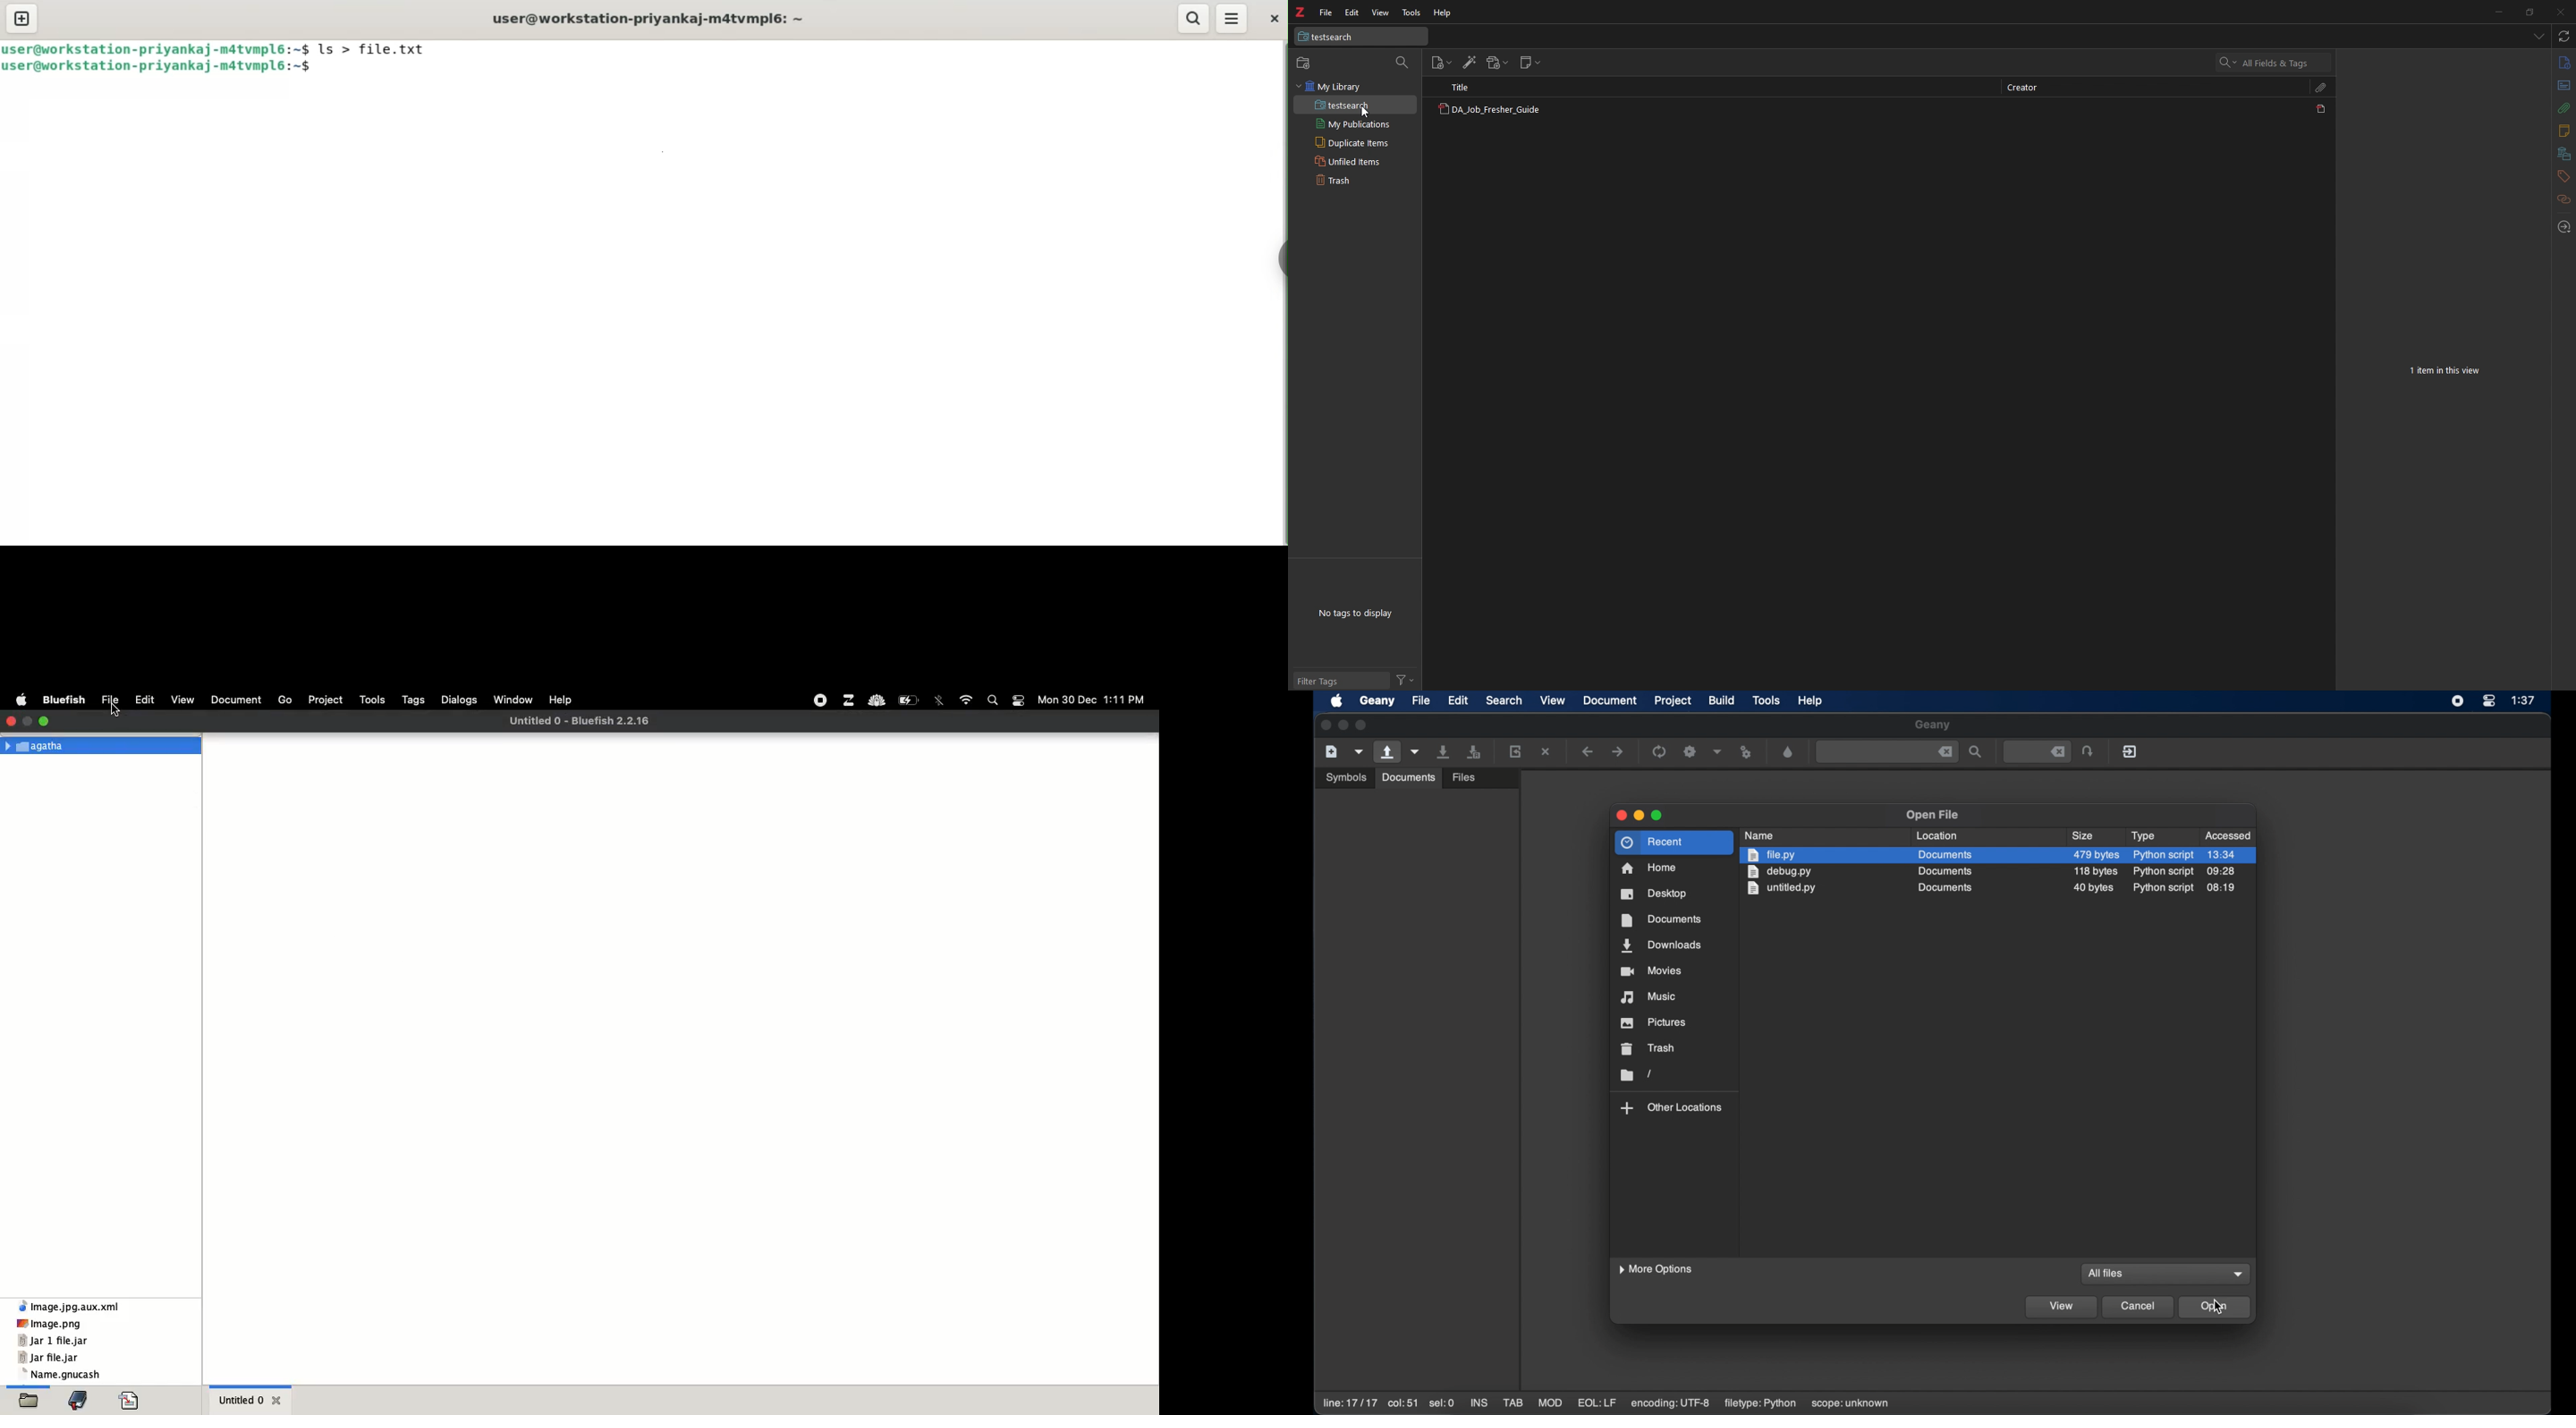 The height and width of the screenshot is (1428, 2576). I want to click on time, so click(2524, 701).